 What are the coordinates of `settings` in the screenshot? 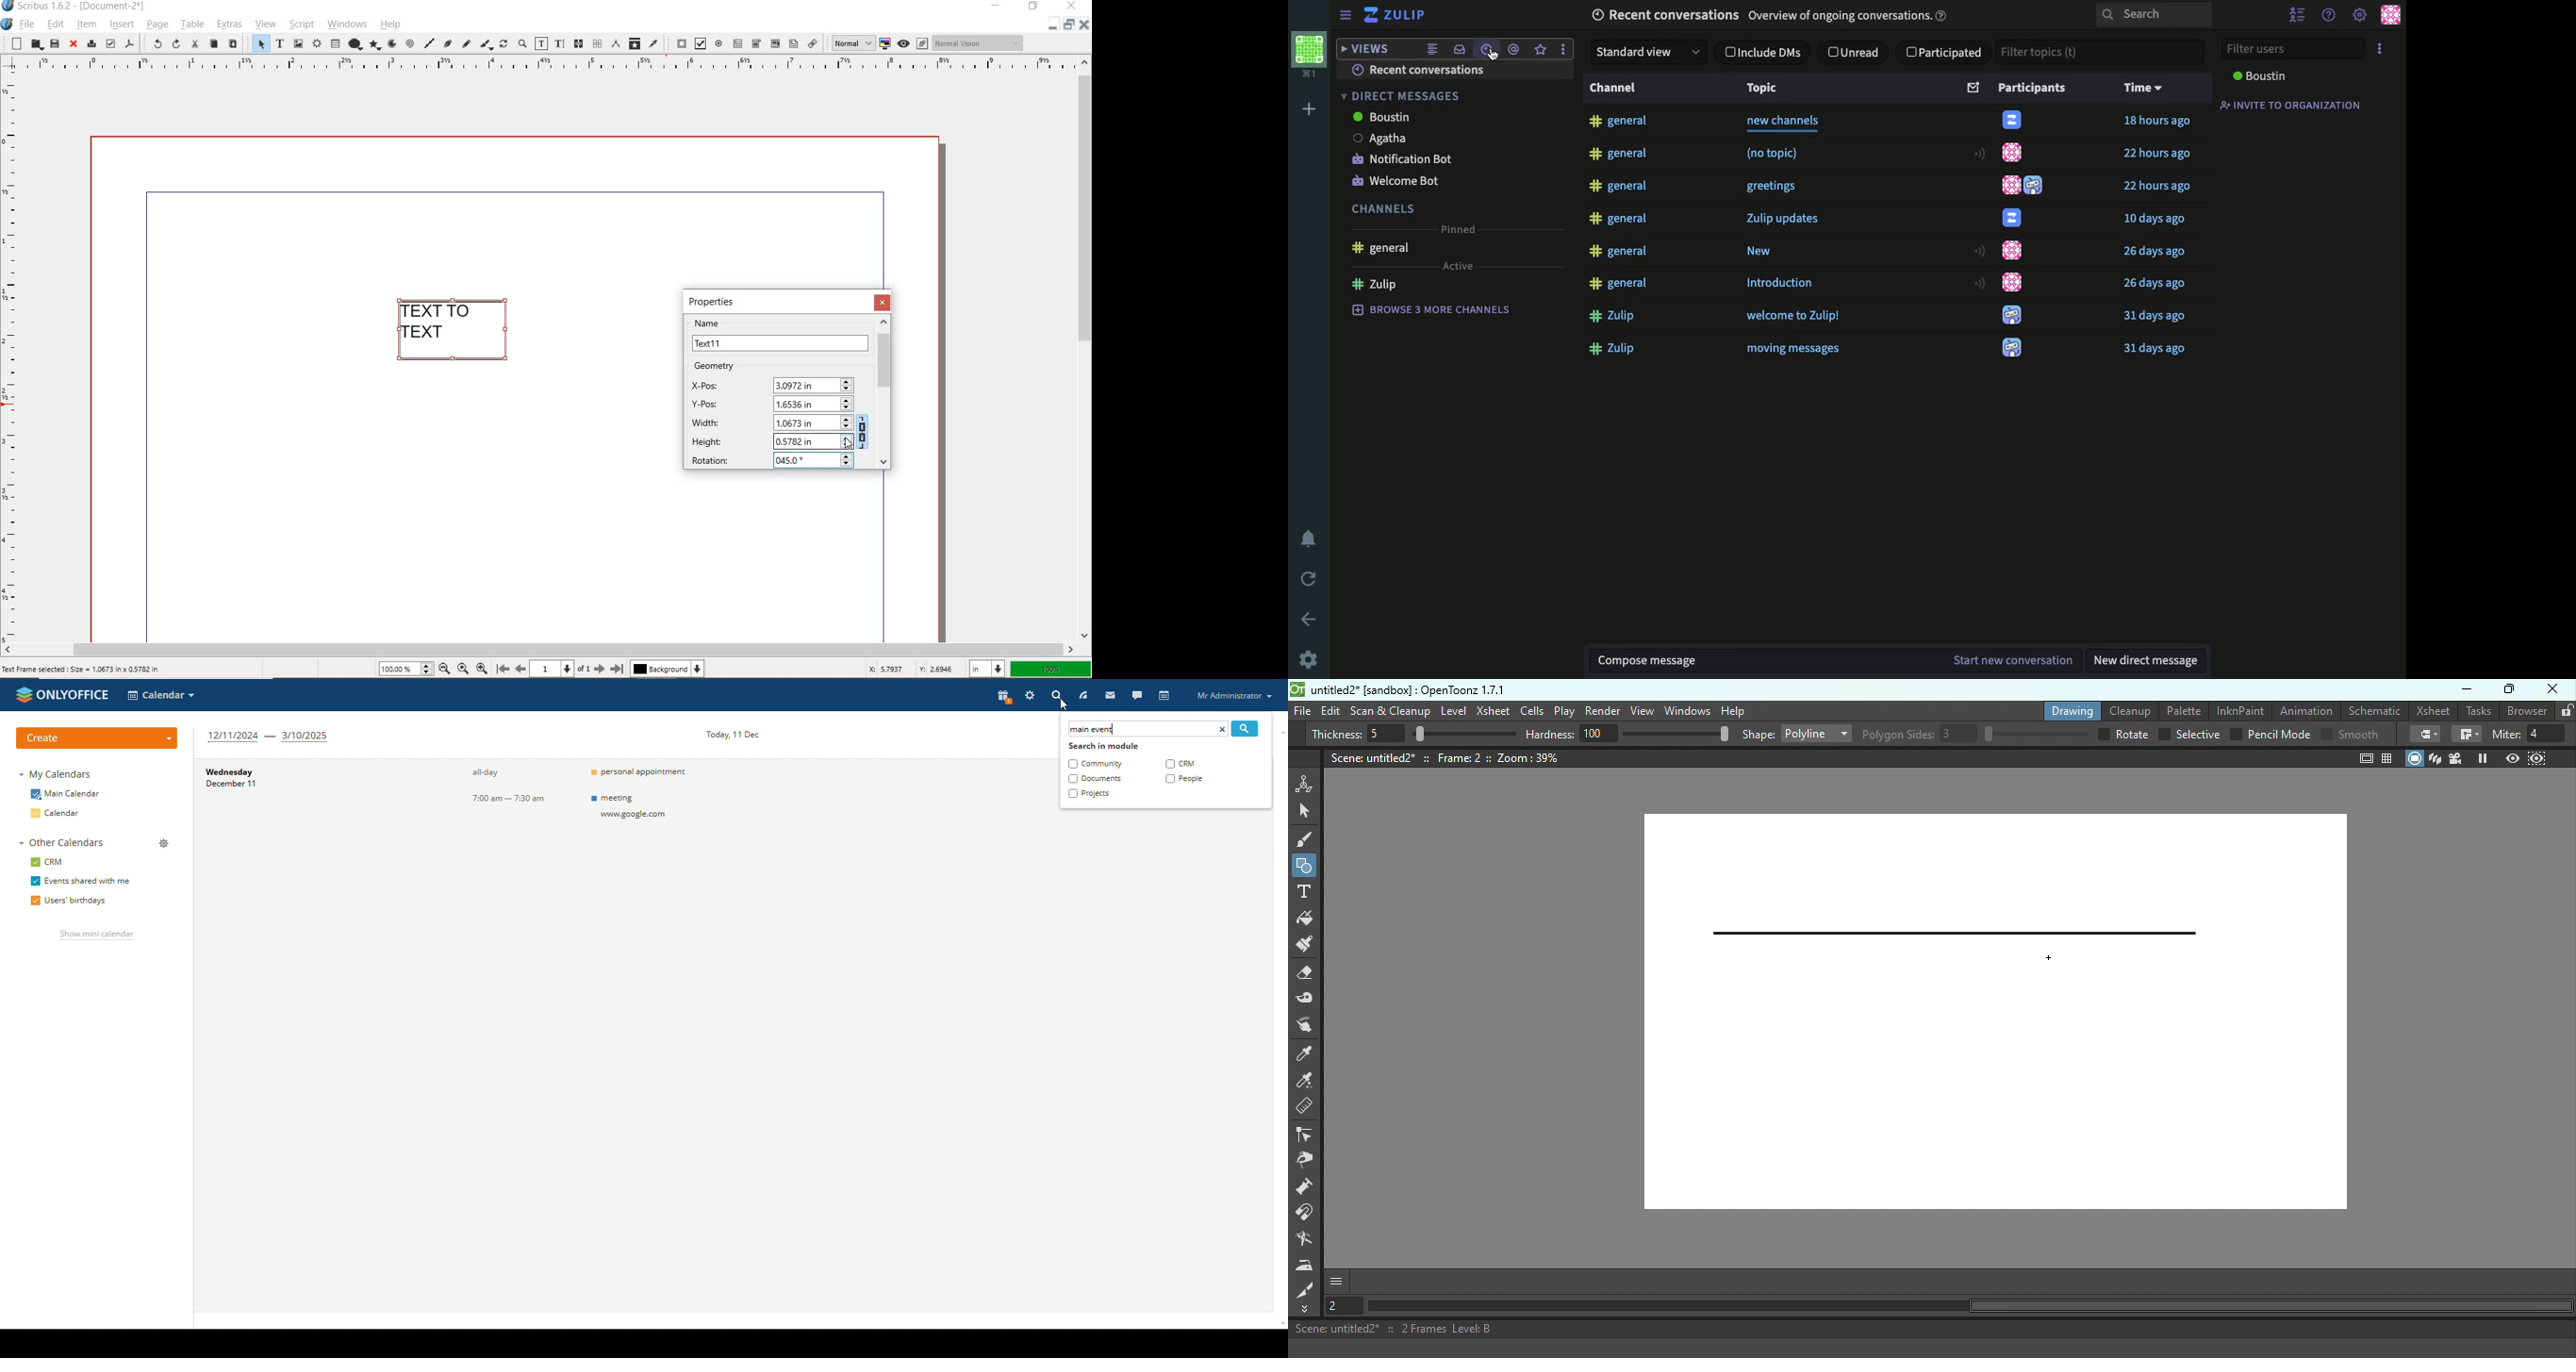 It's located at (1307, 660).